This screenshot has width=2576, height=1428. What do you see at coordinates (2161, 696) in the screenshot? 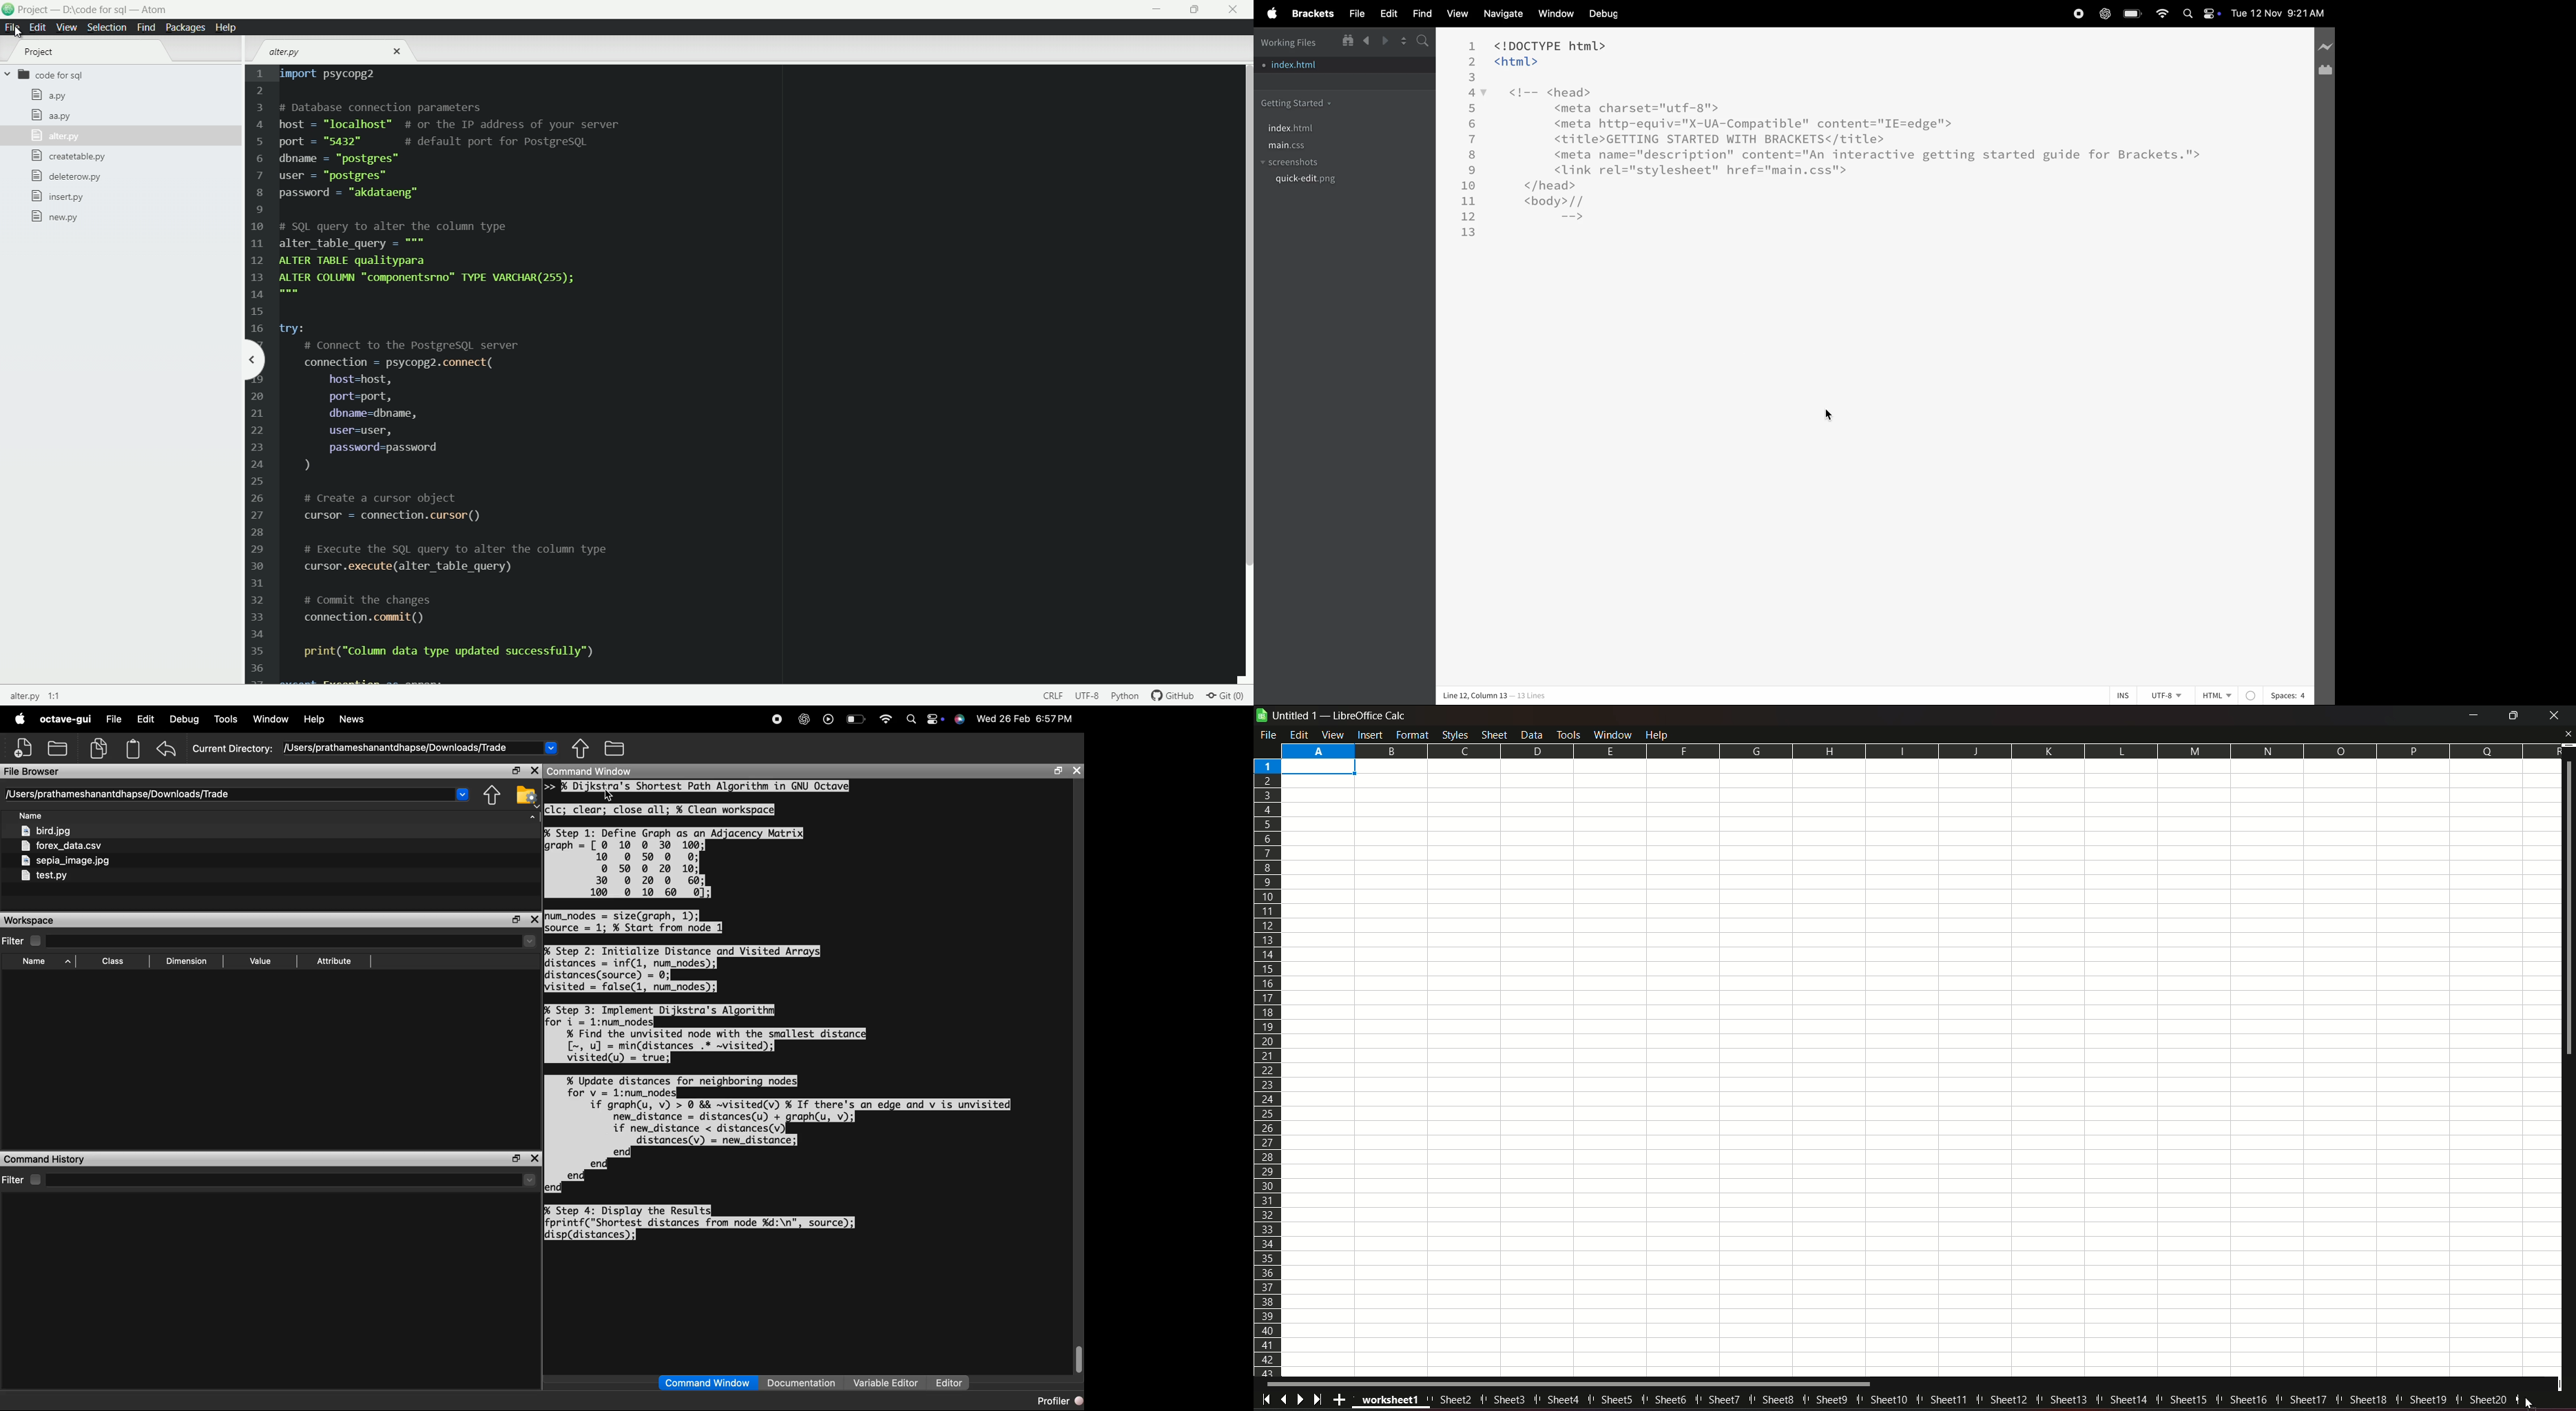
I see `utf 8` at bounding box center [2161, 696].